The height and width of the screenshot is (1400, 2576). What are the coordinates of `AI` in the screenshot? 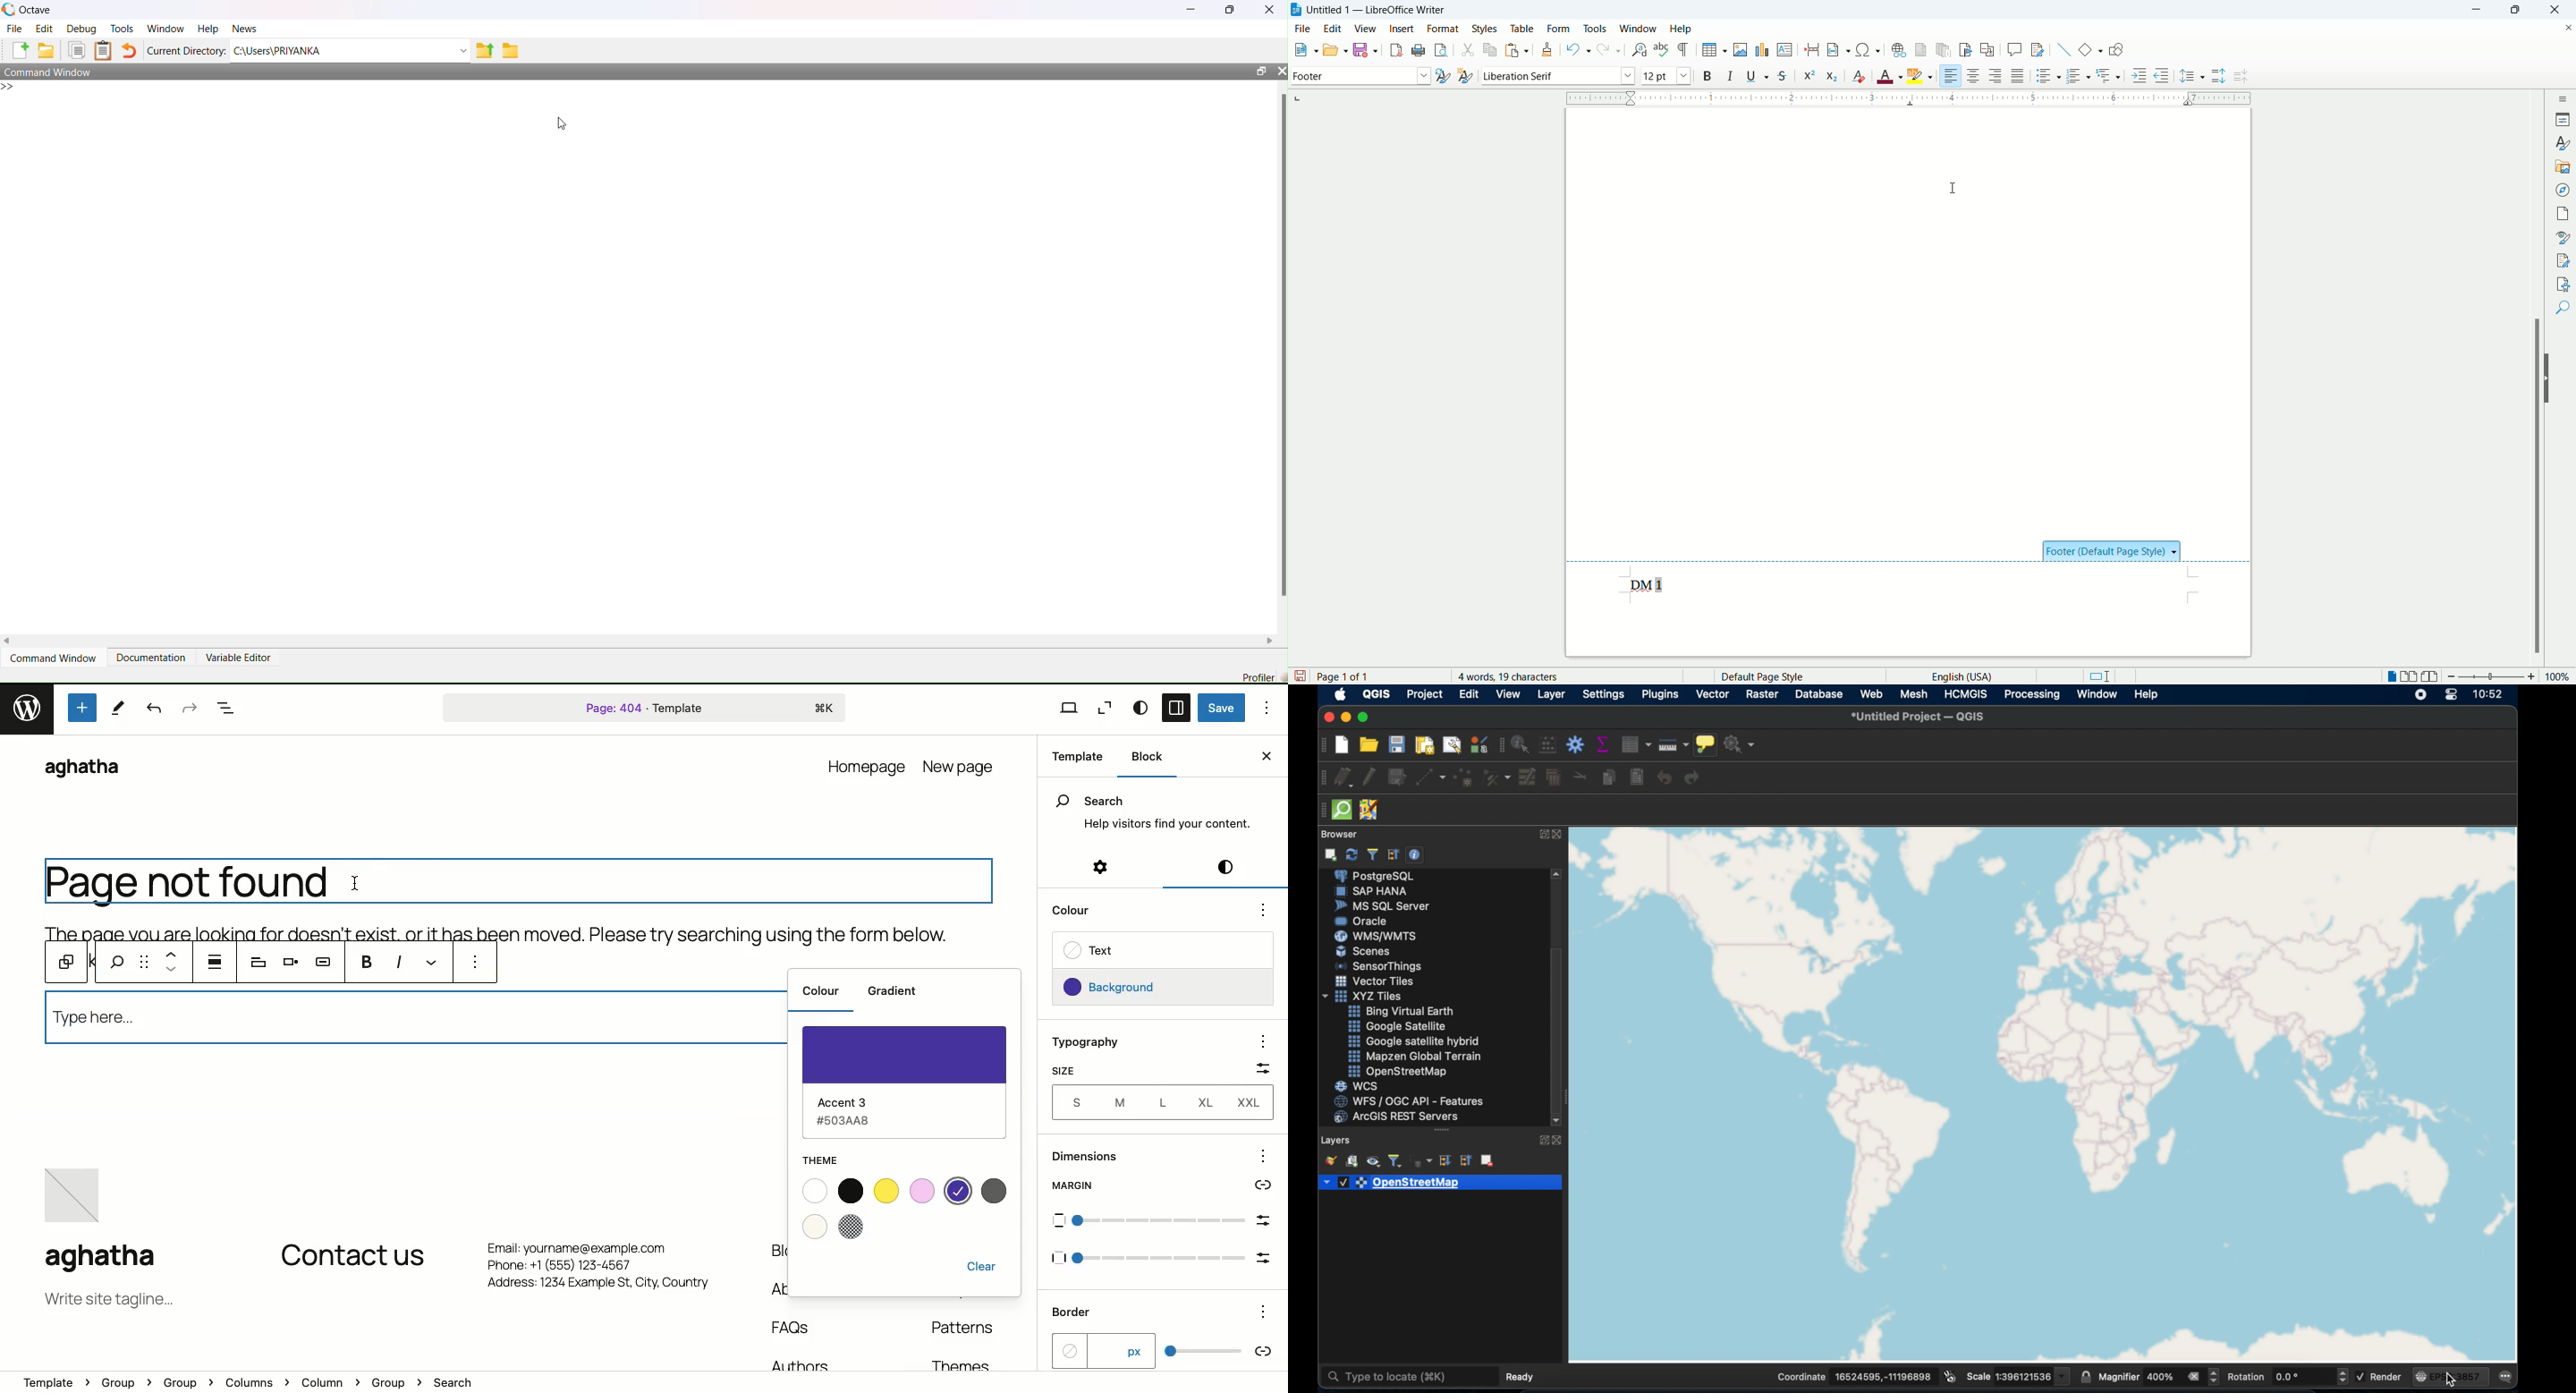 It's located at (325, 964).